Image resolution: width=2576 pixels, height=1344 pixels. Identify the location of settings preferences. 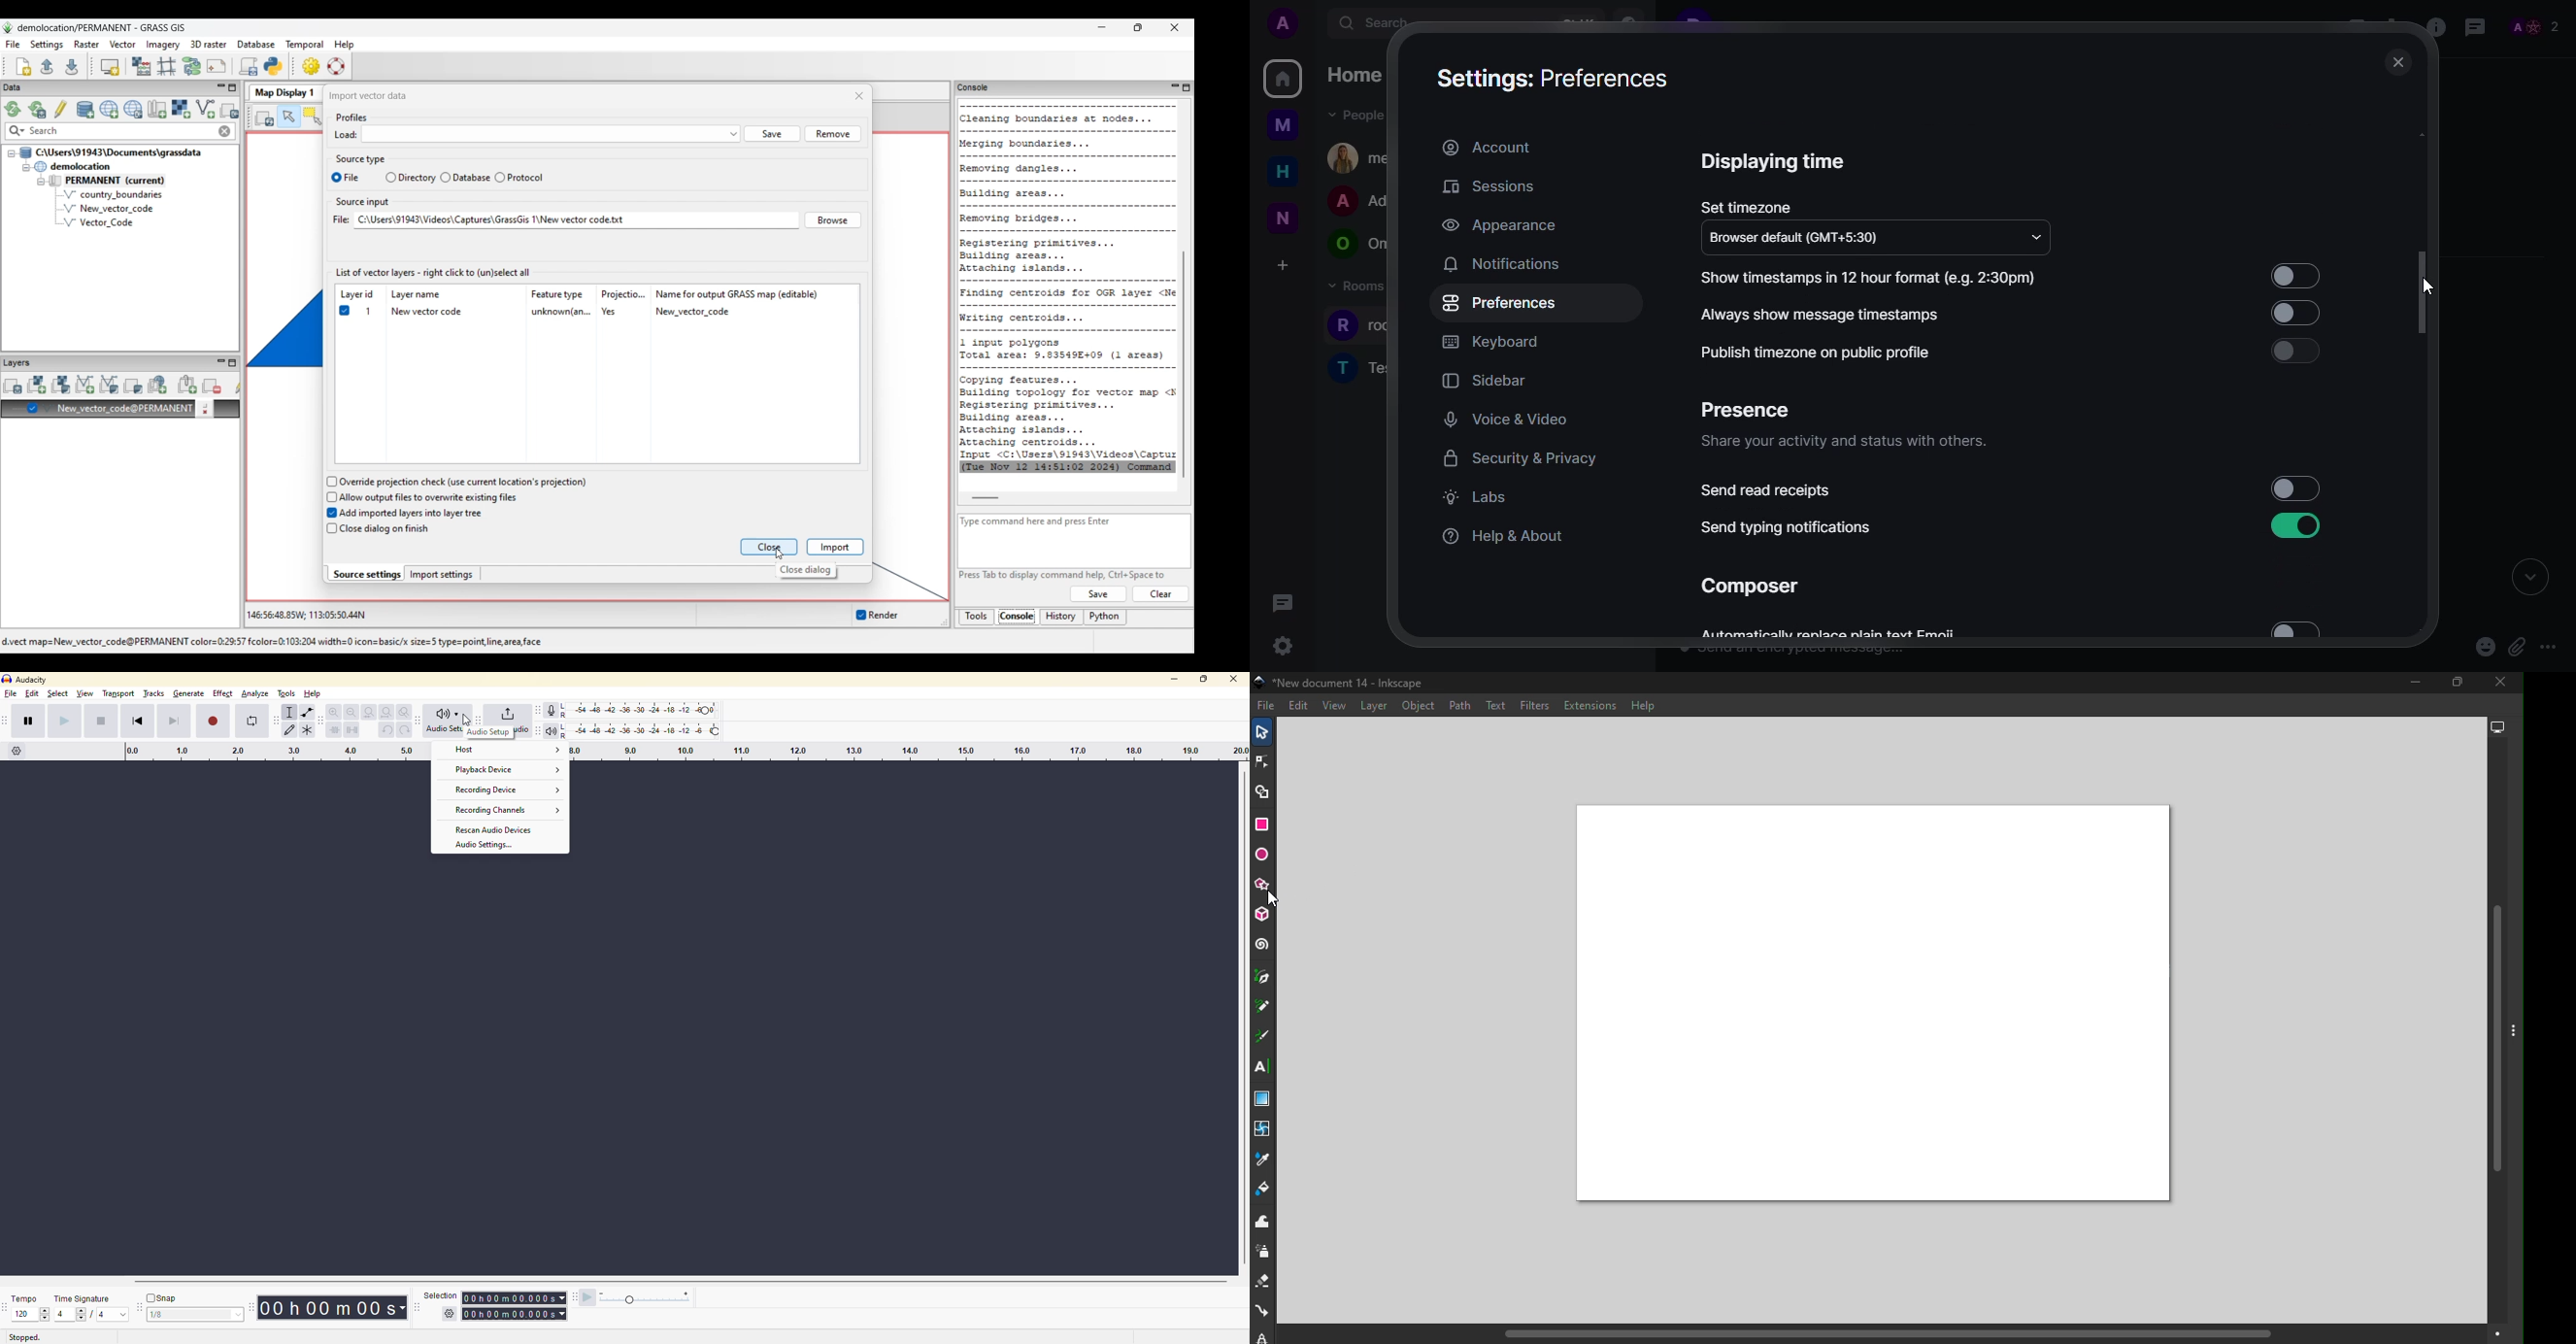
(1556, 80).